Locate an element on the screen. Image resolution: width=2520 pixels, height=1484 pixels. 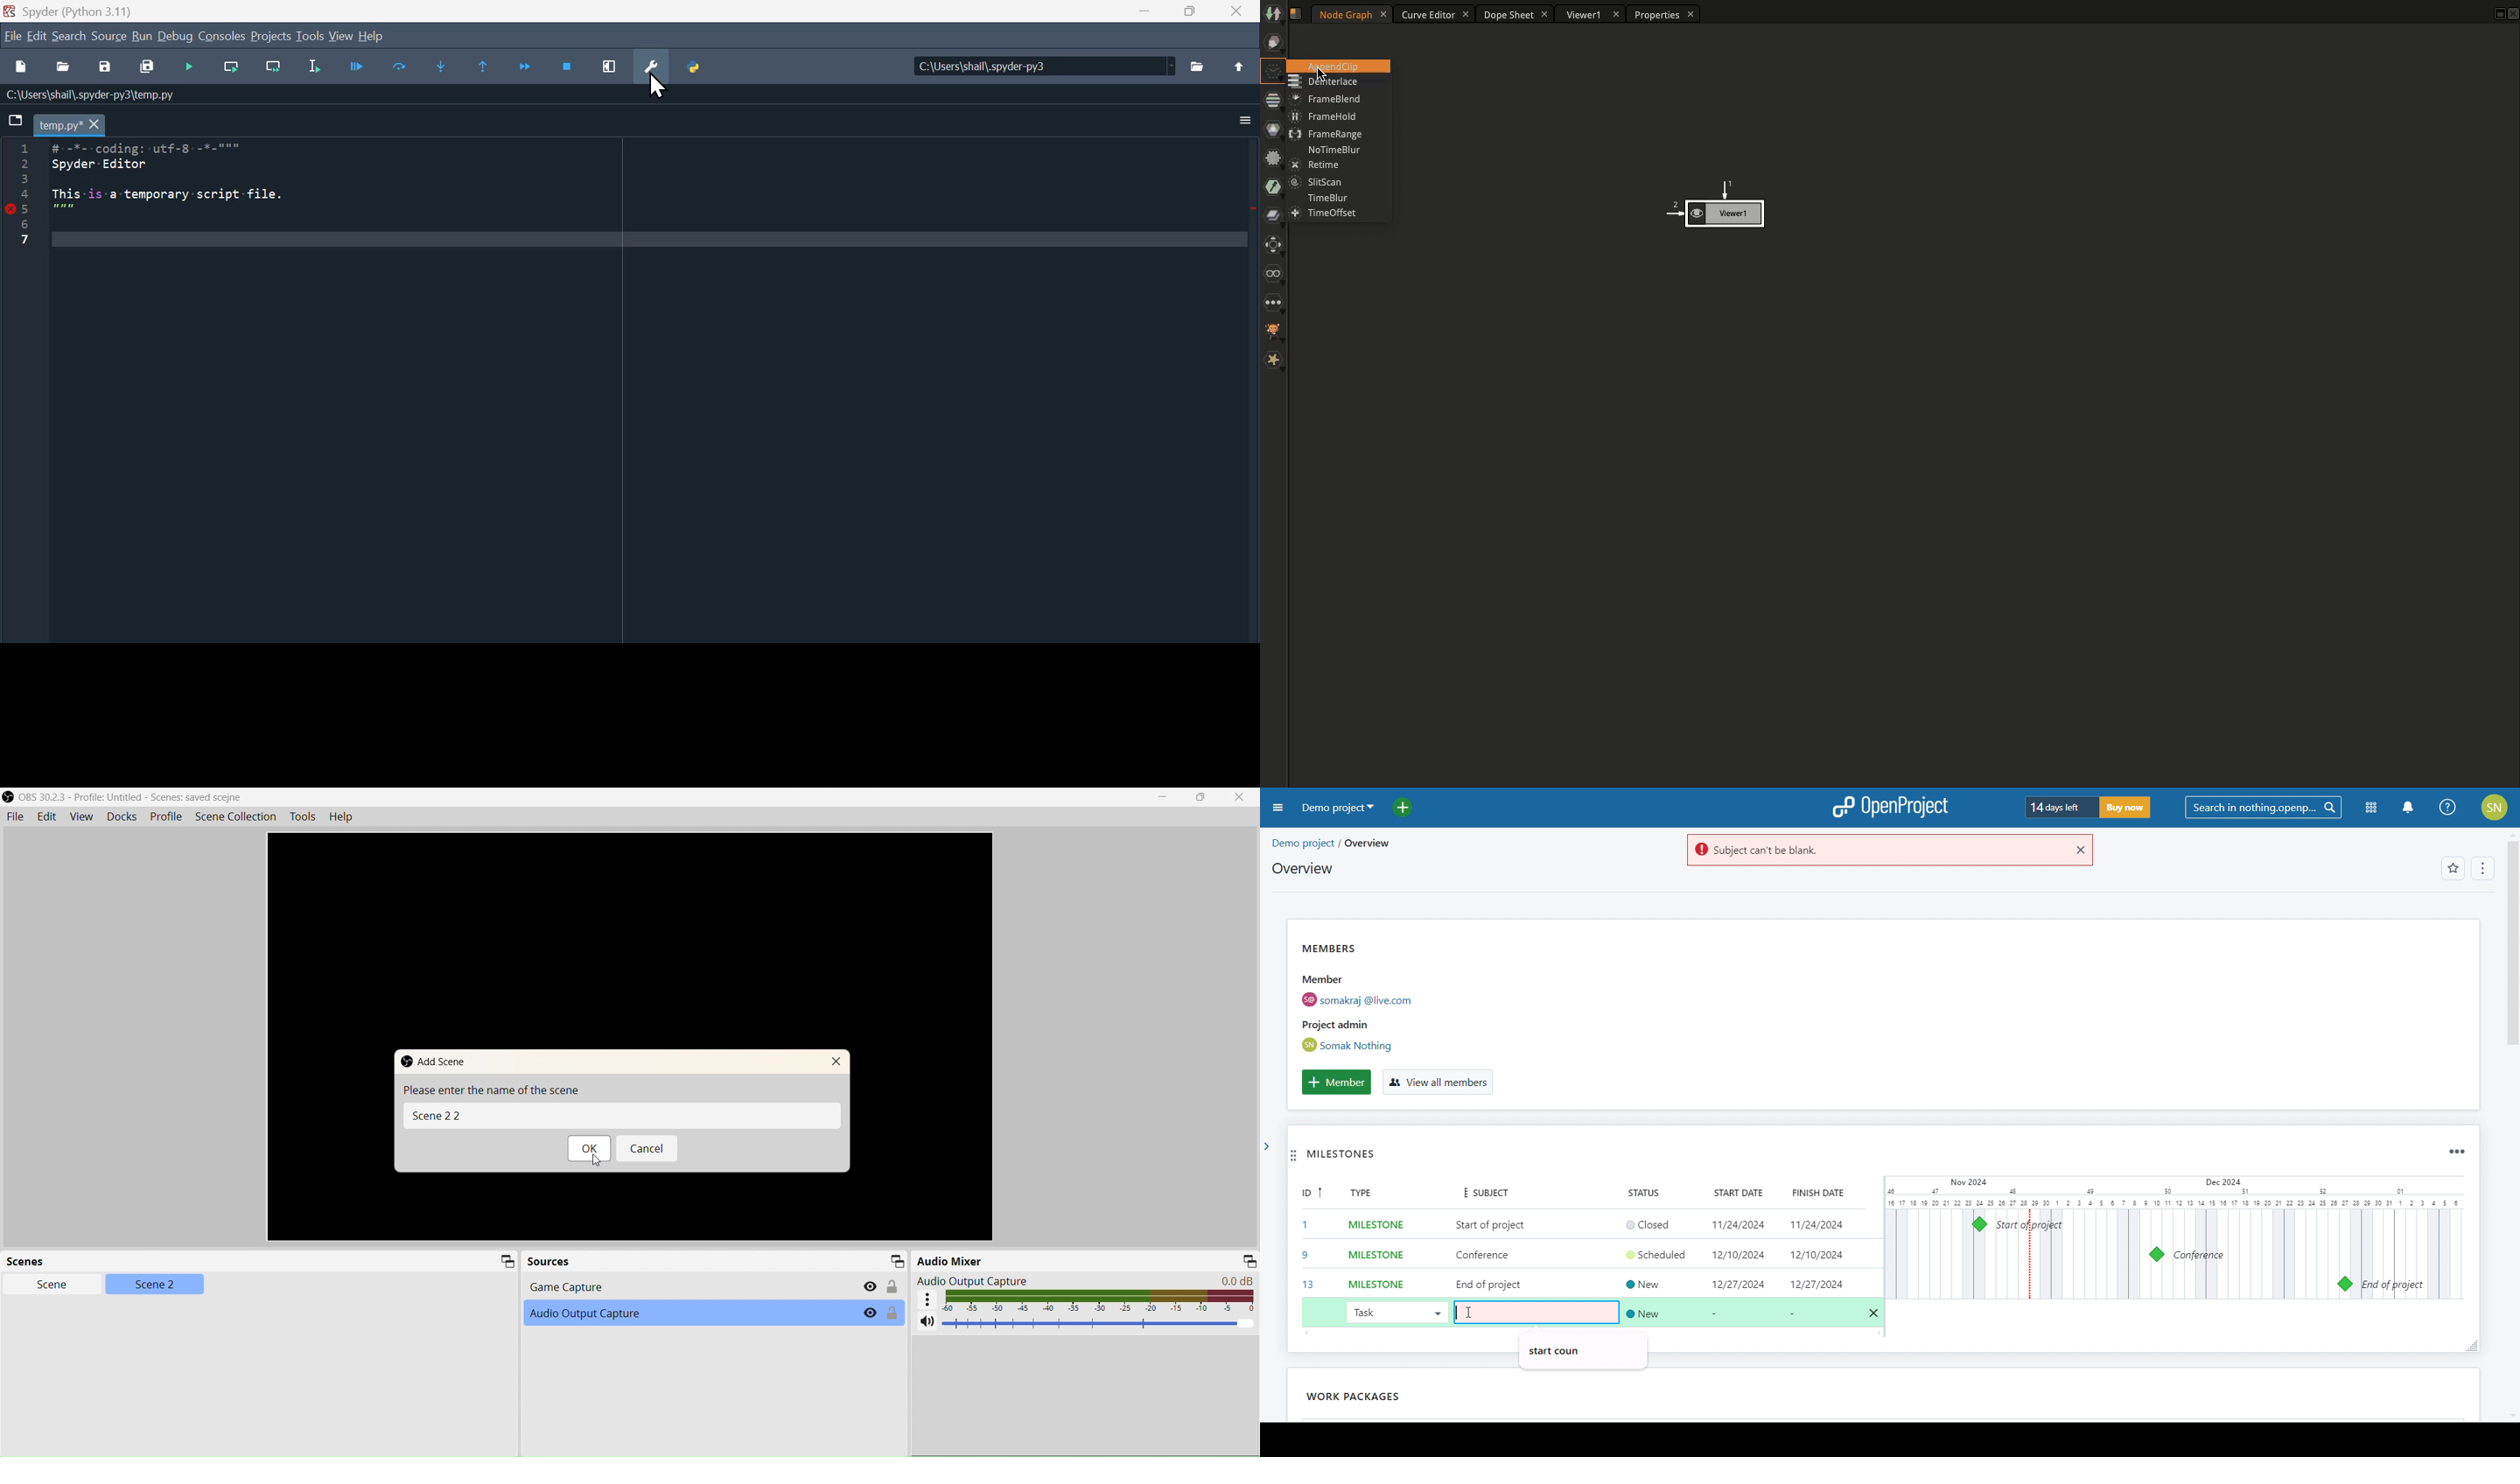
start date is located at coordinates (1734, 1194).